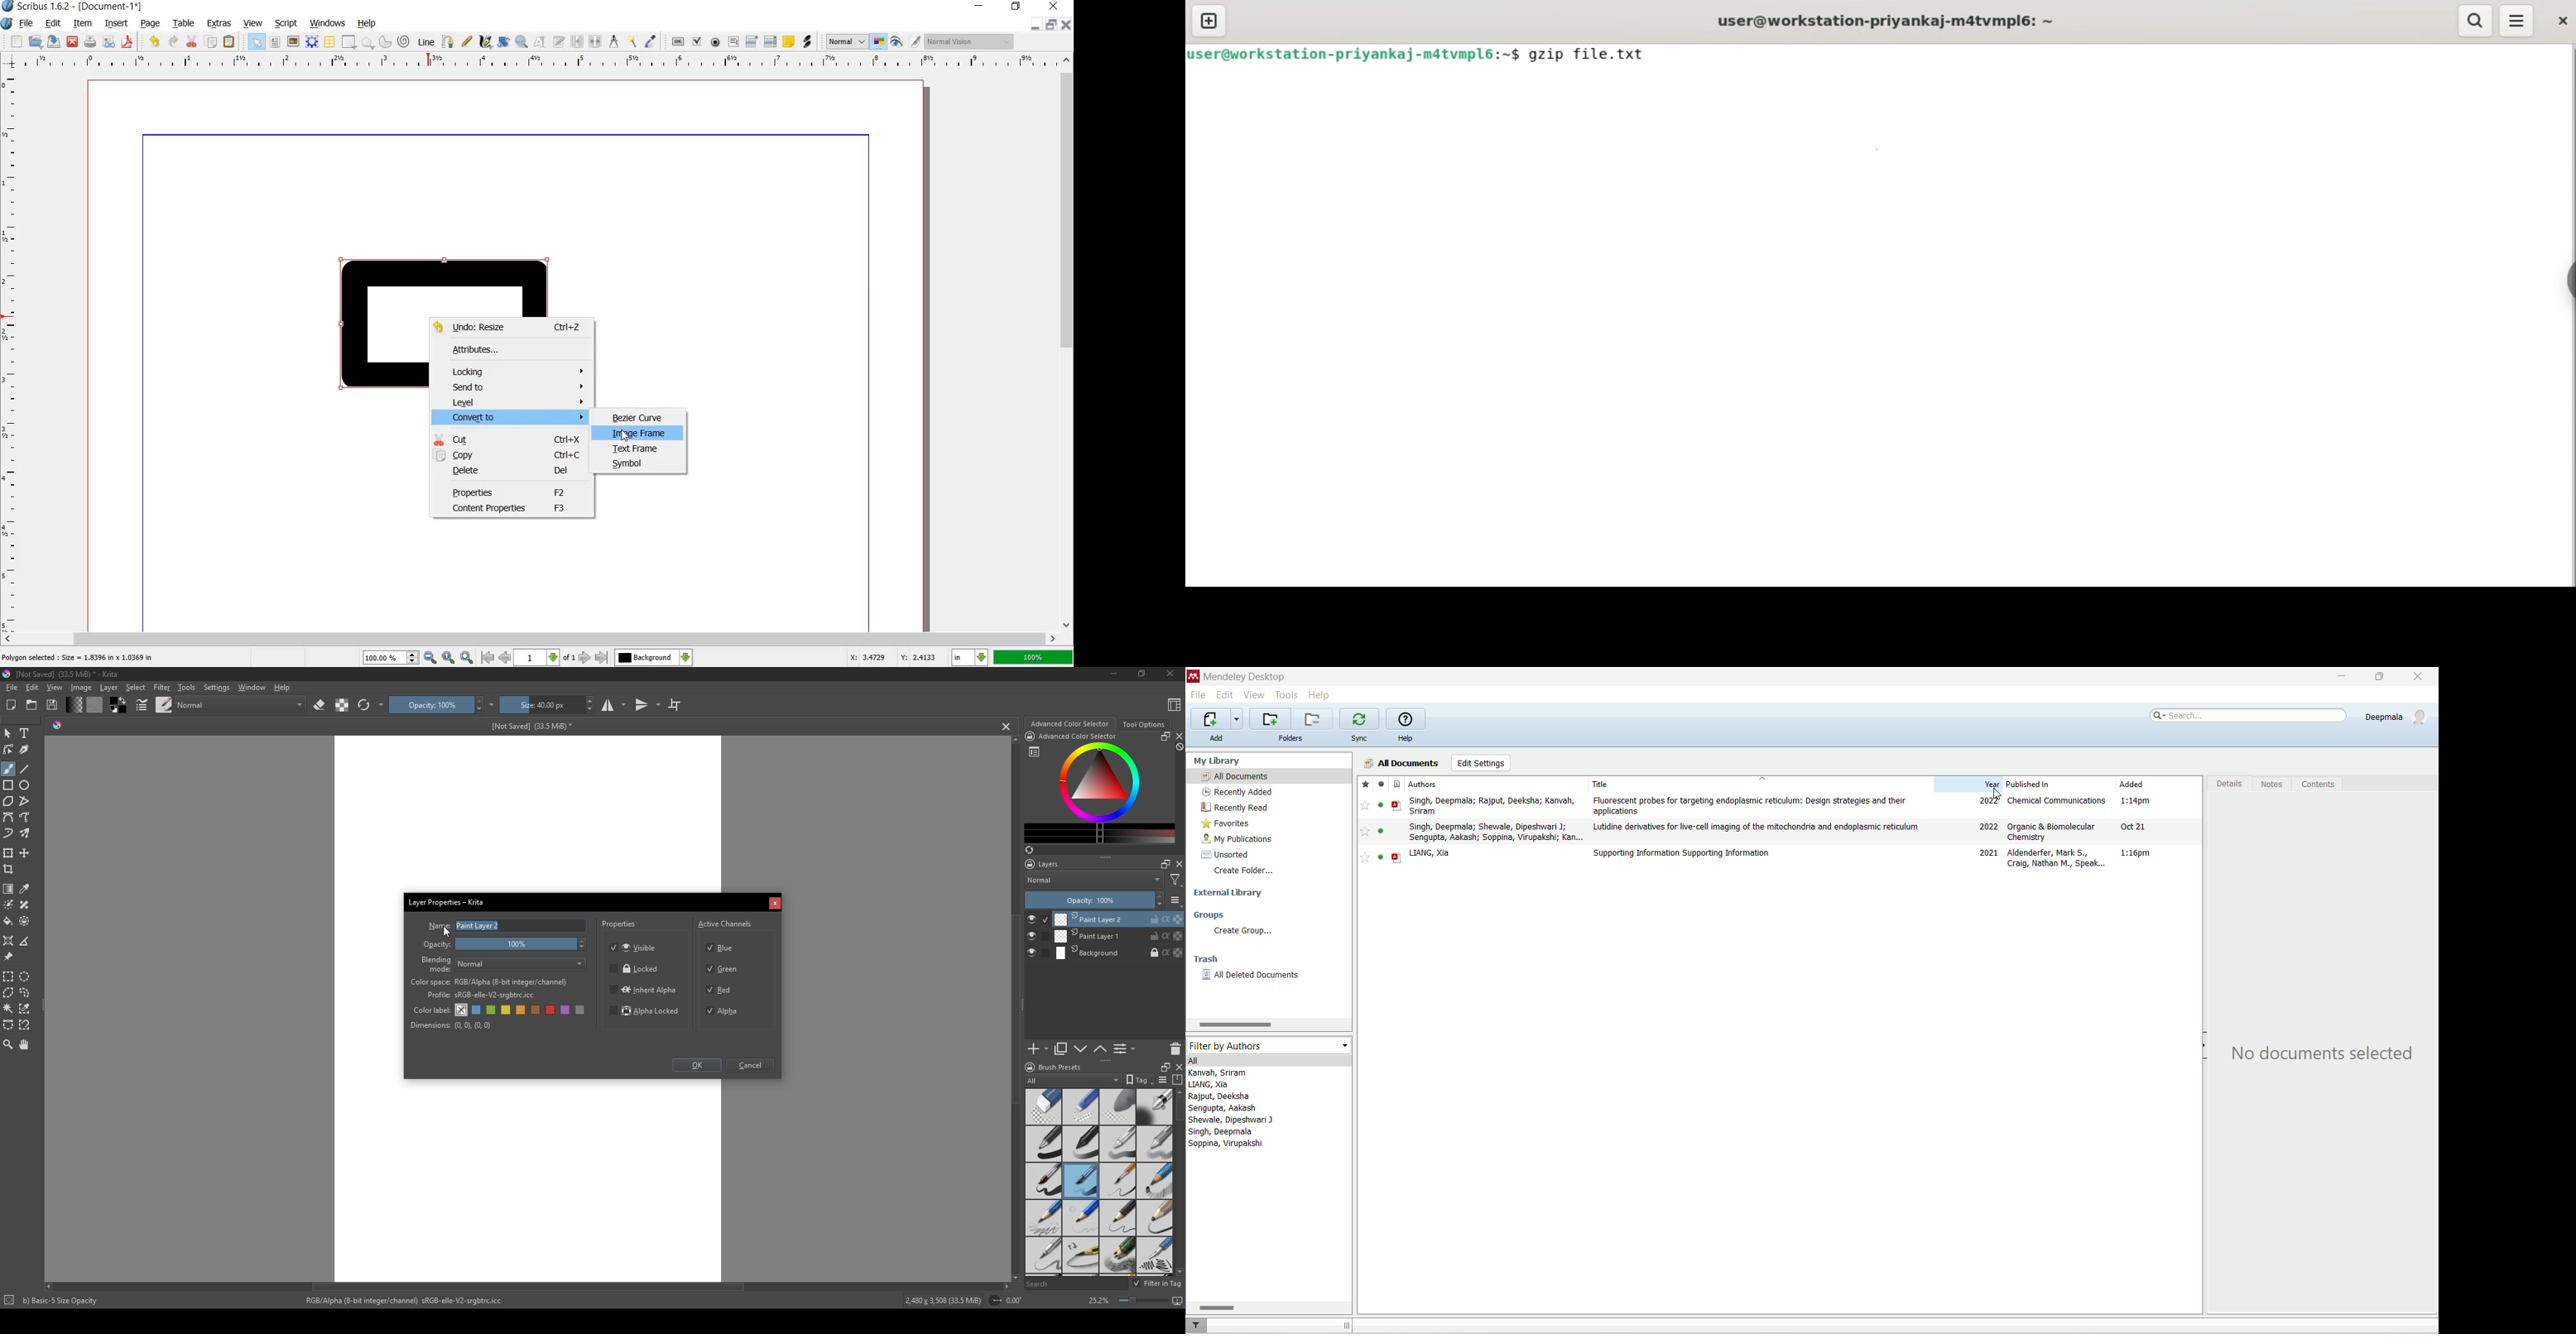  What do you see at coordinates (1313, 719) in the screenshot?
I see `remove current folder` at bounding box center [1313, 719].